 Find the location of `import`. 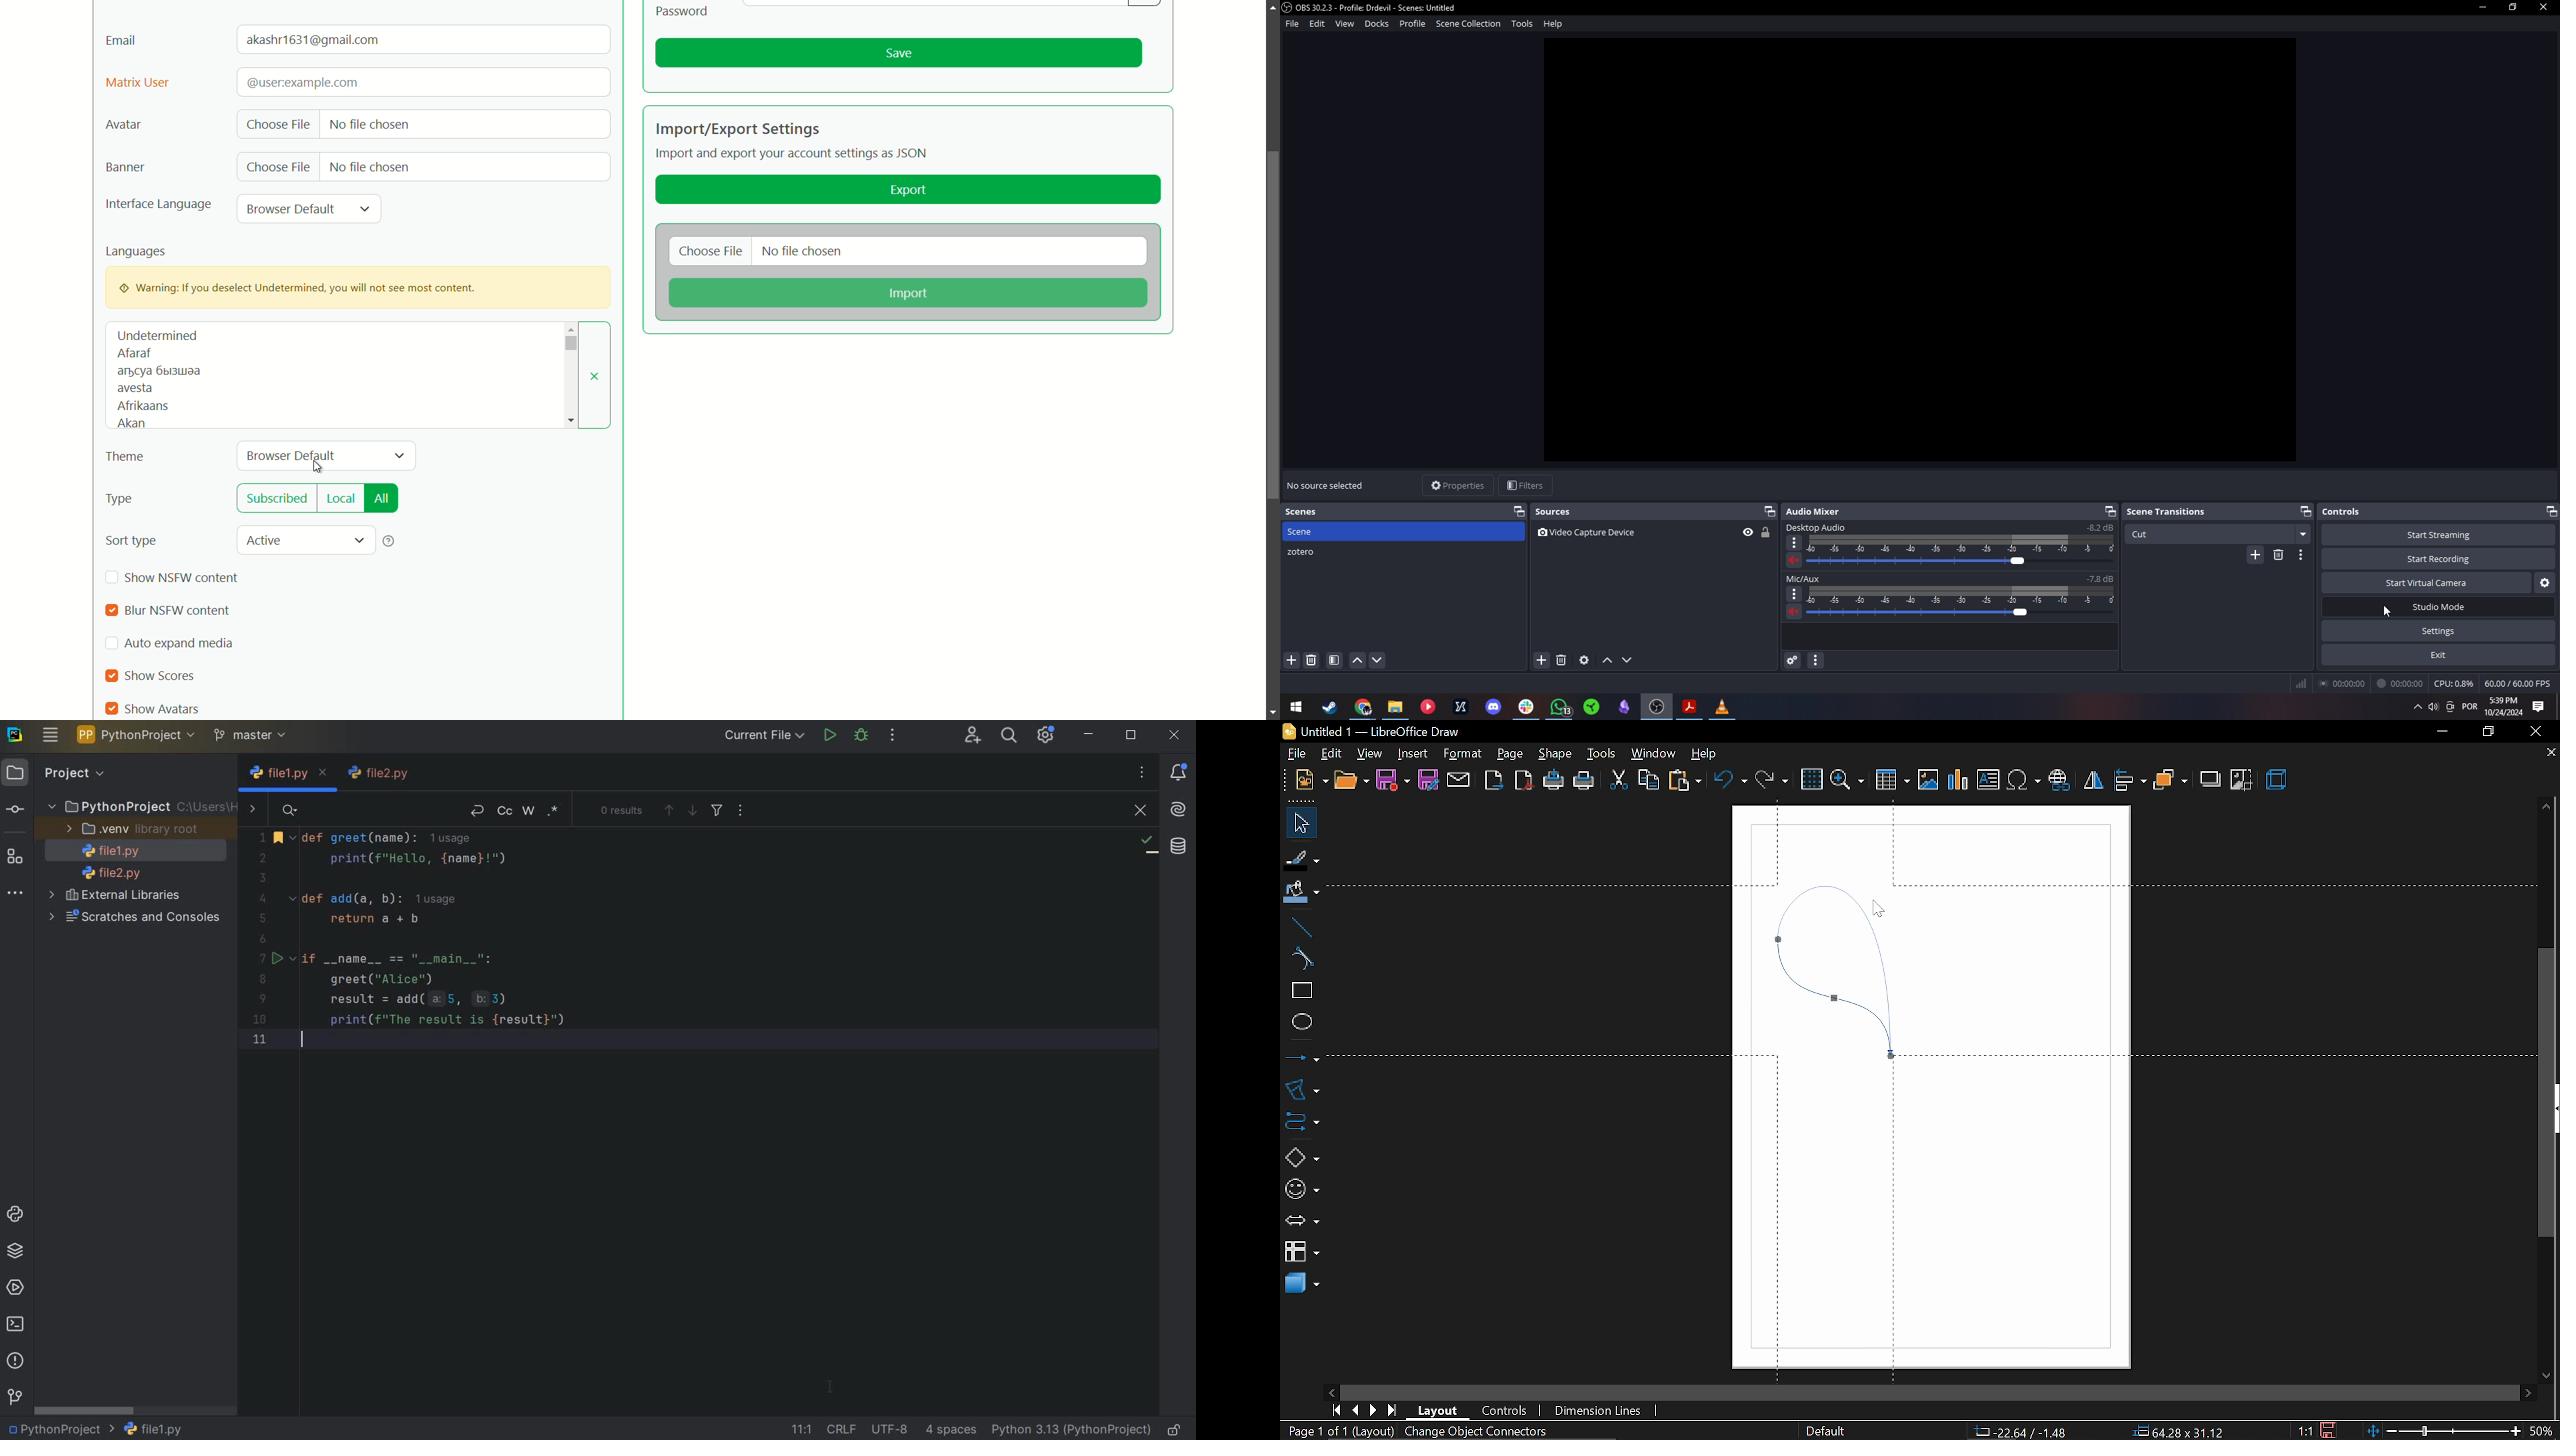

import is located at coordinates (906, 294).